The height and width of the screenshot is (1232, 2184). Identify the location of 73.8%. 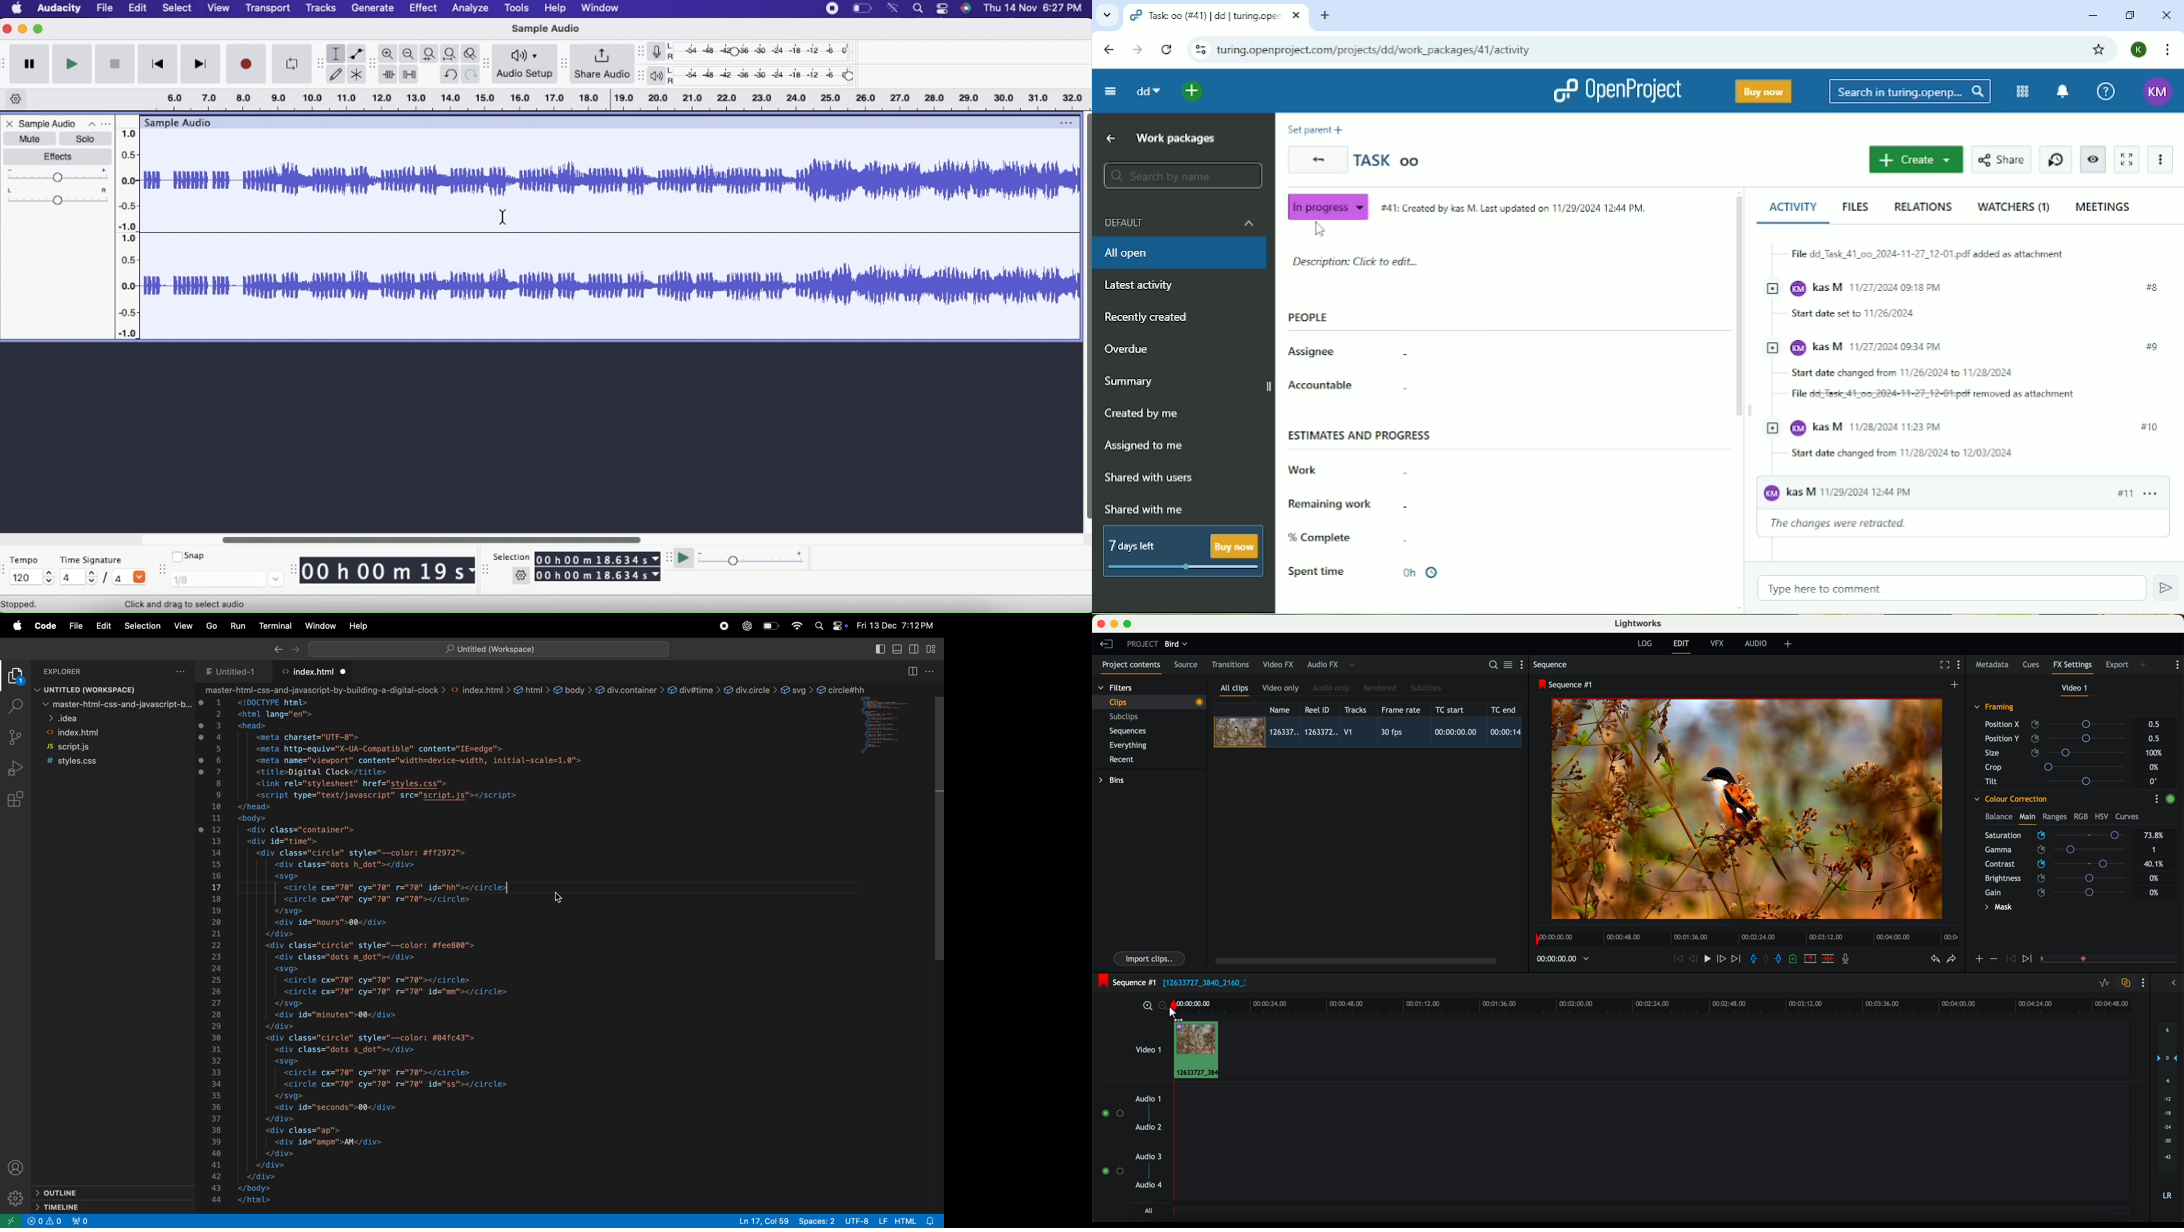
(2154, 836).